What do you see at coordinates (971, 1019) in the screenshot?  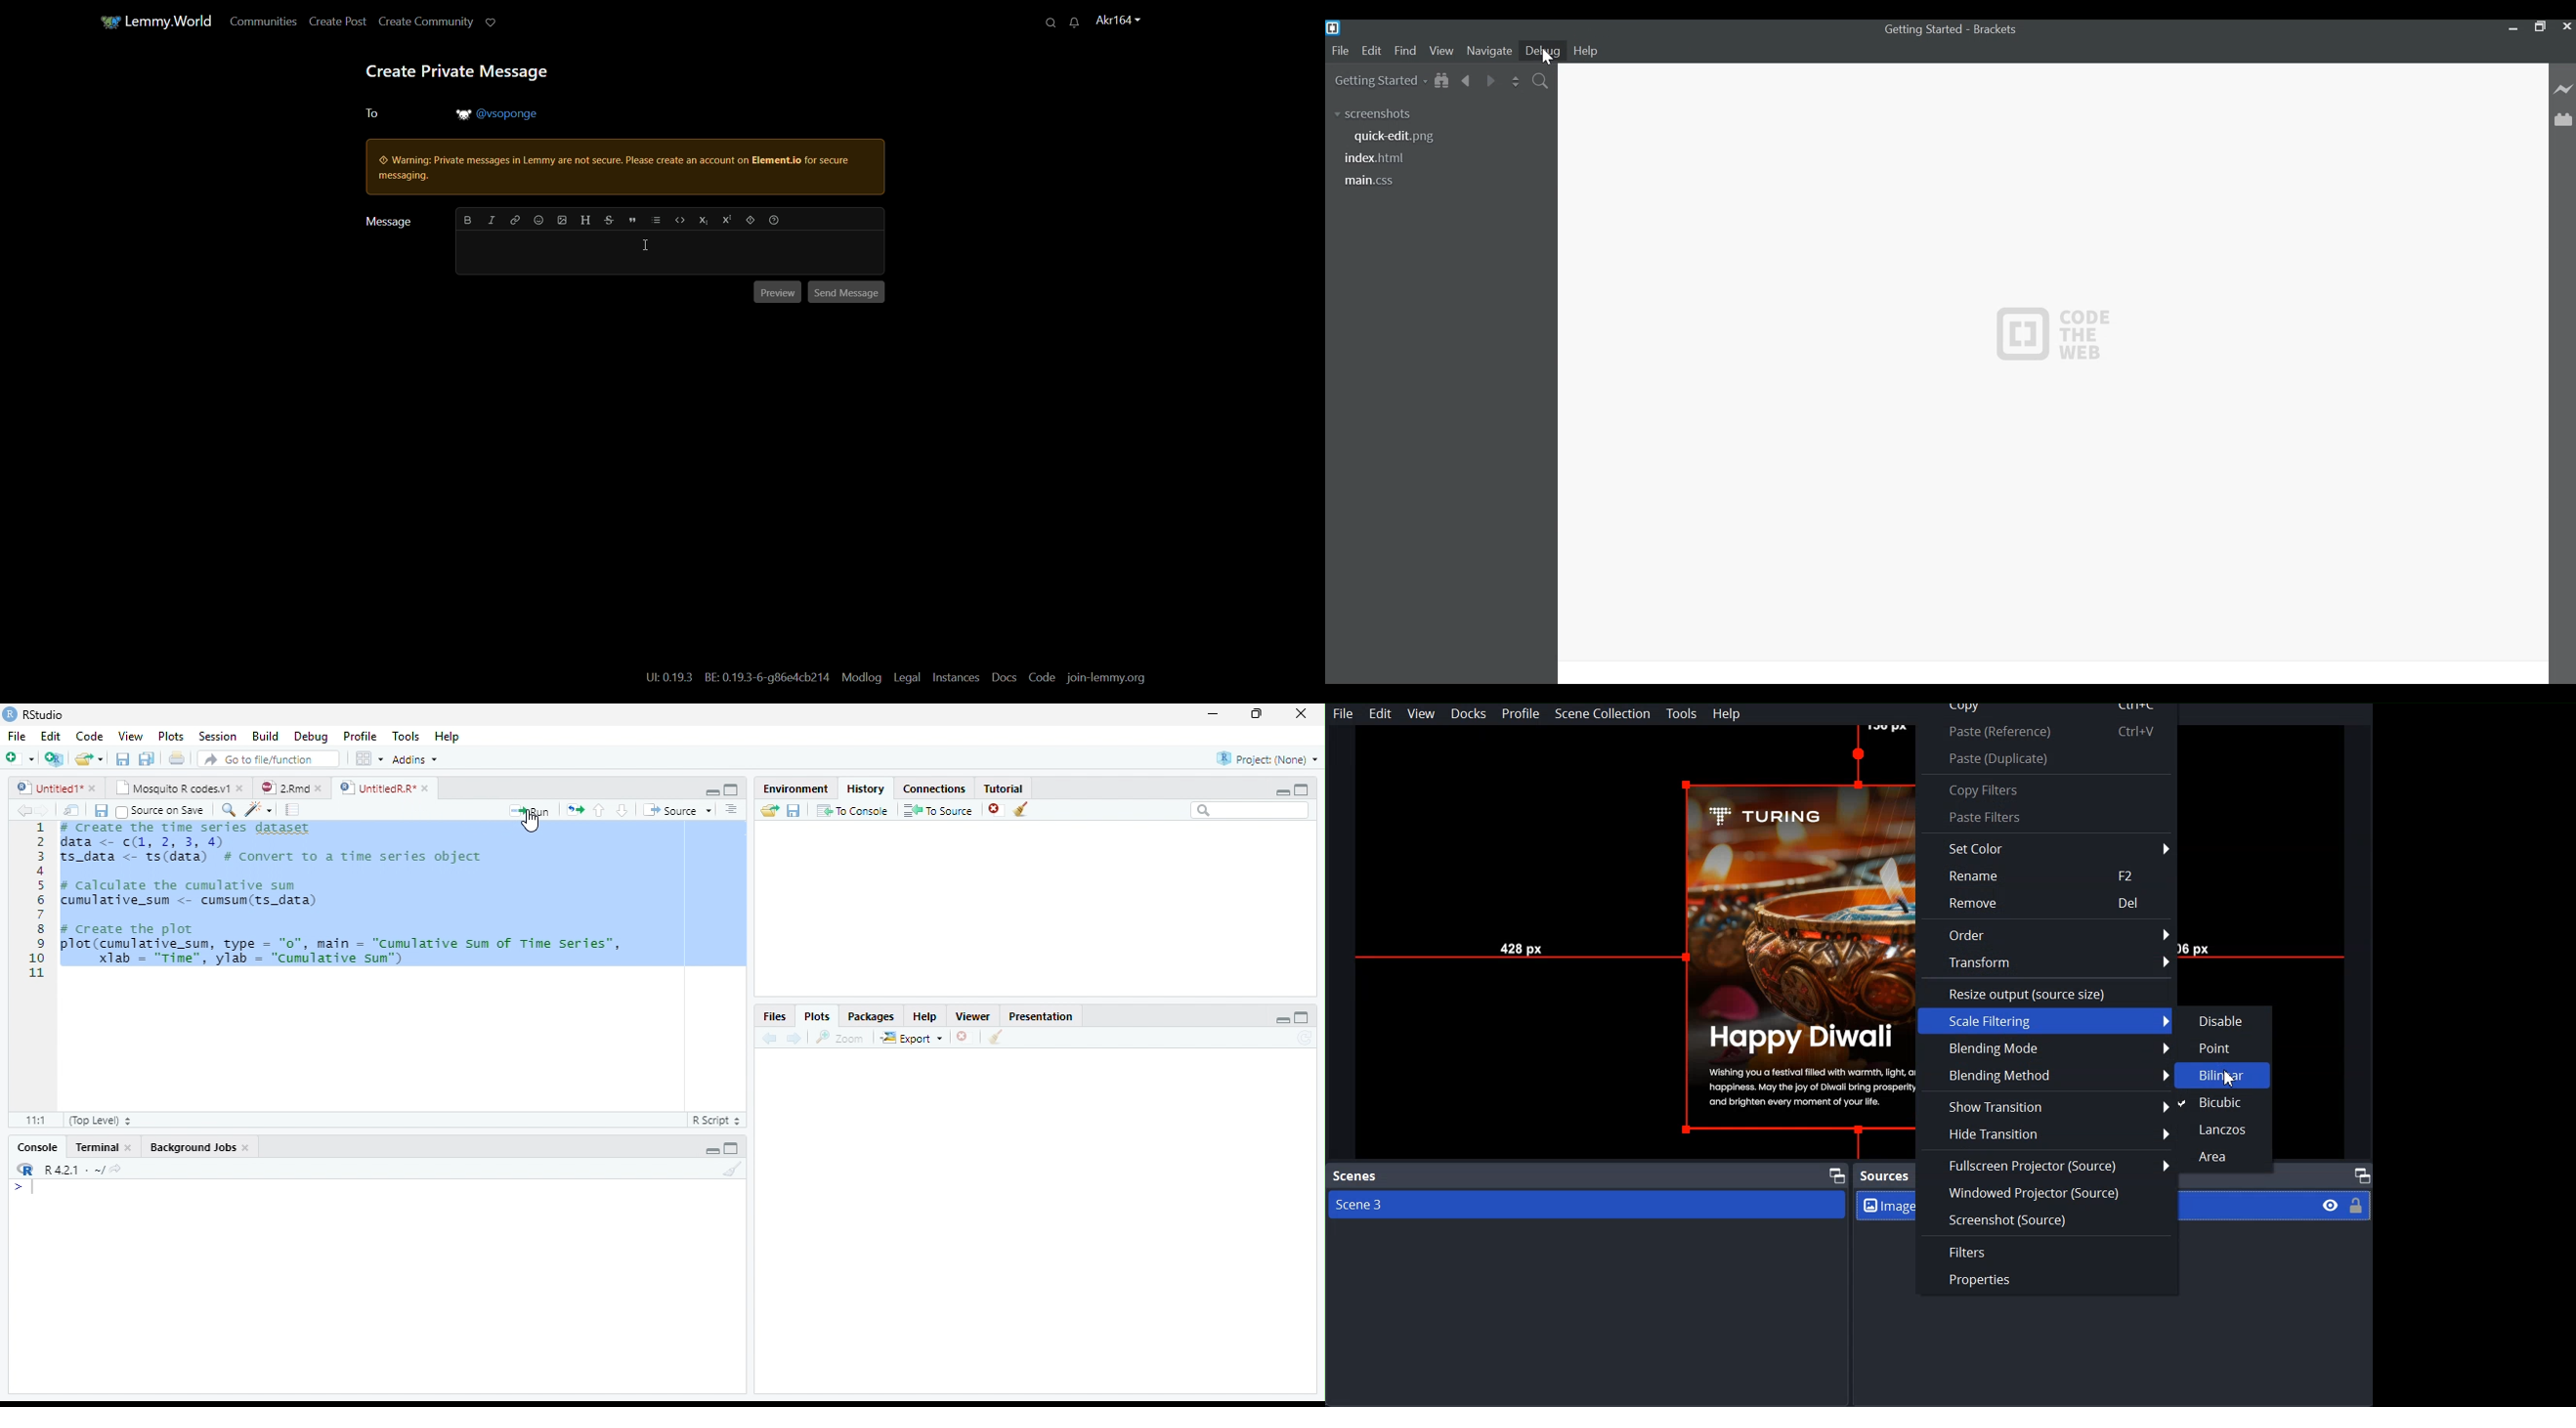 I see `Viewer` at bounding box center [971, 1019].